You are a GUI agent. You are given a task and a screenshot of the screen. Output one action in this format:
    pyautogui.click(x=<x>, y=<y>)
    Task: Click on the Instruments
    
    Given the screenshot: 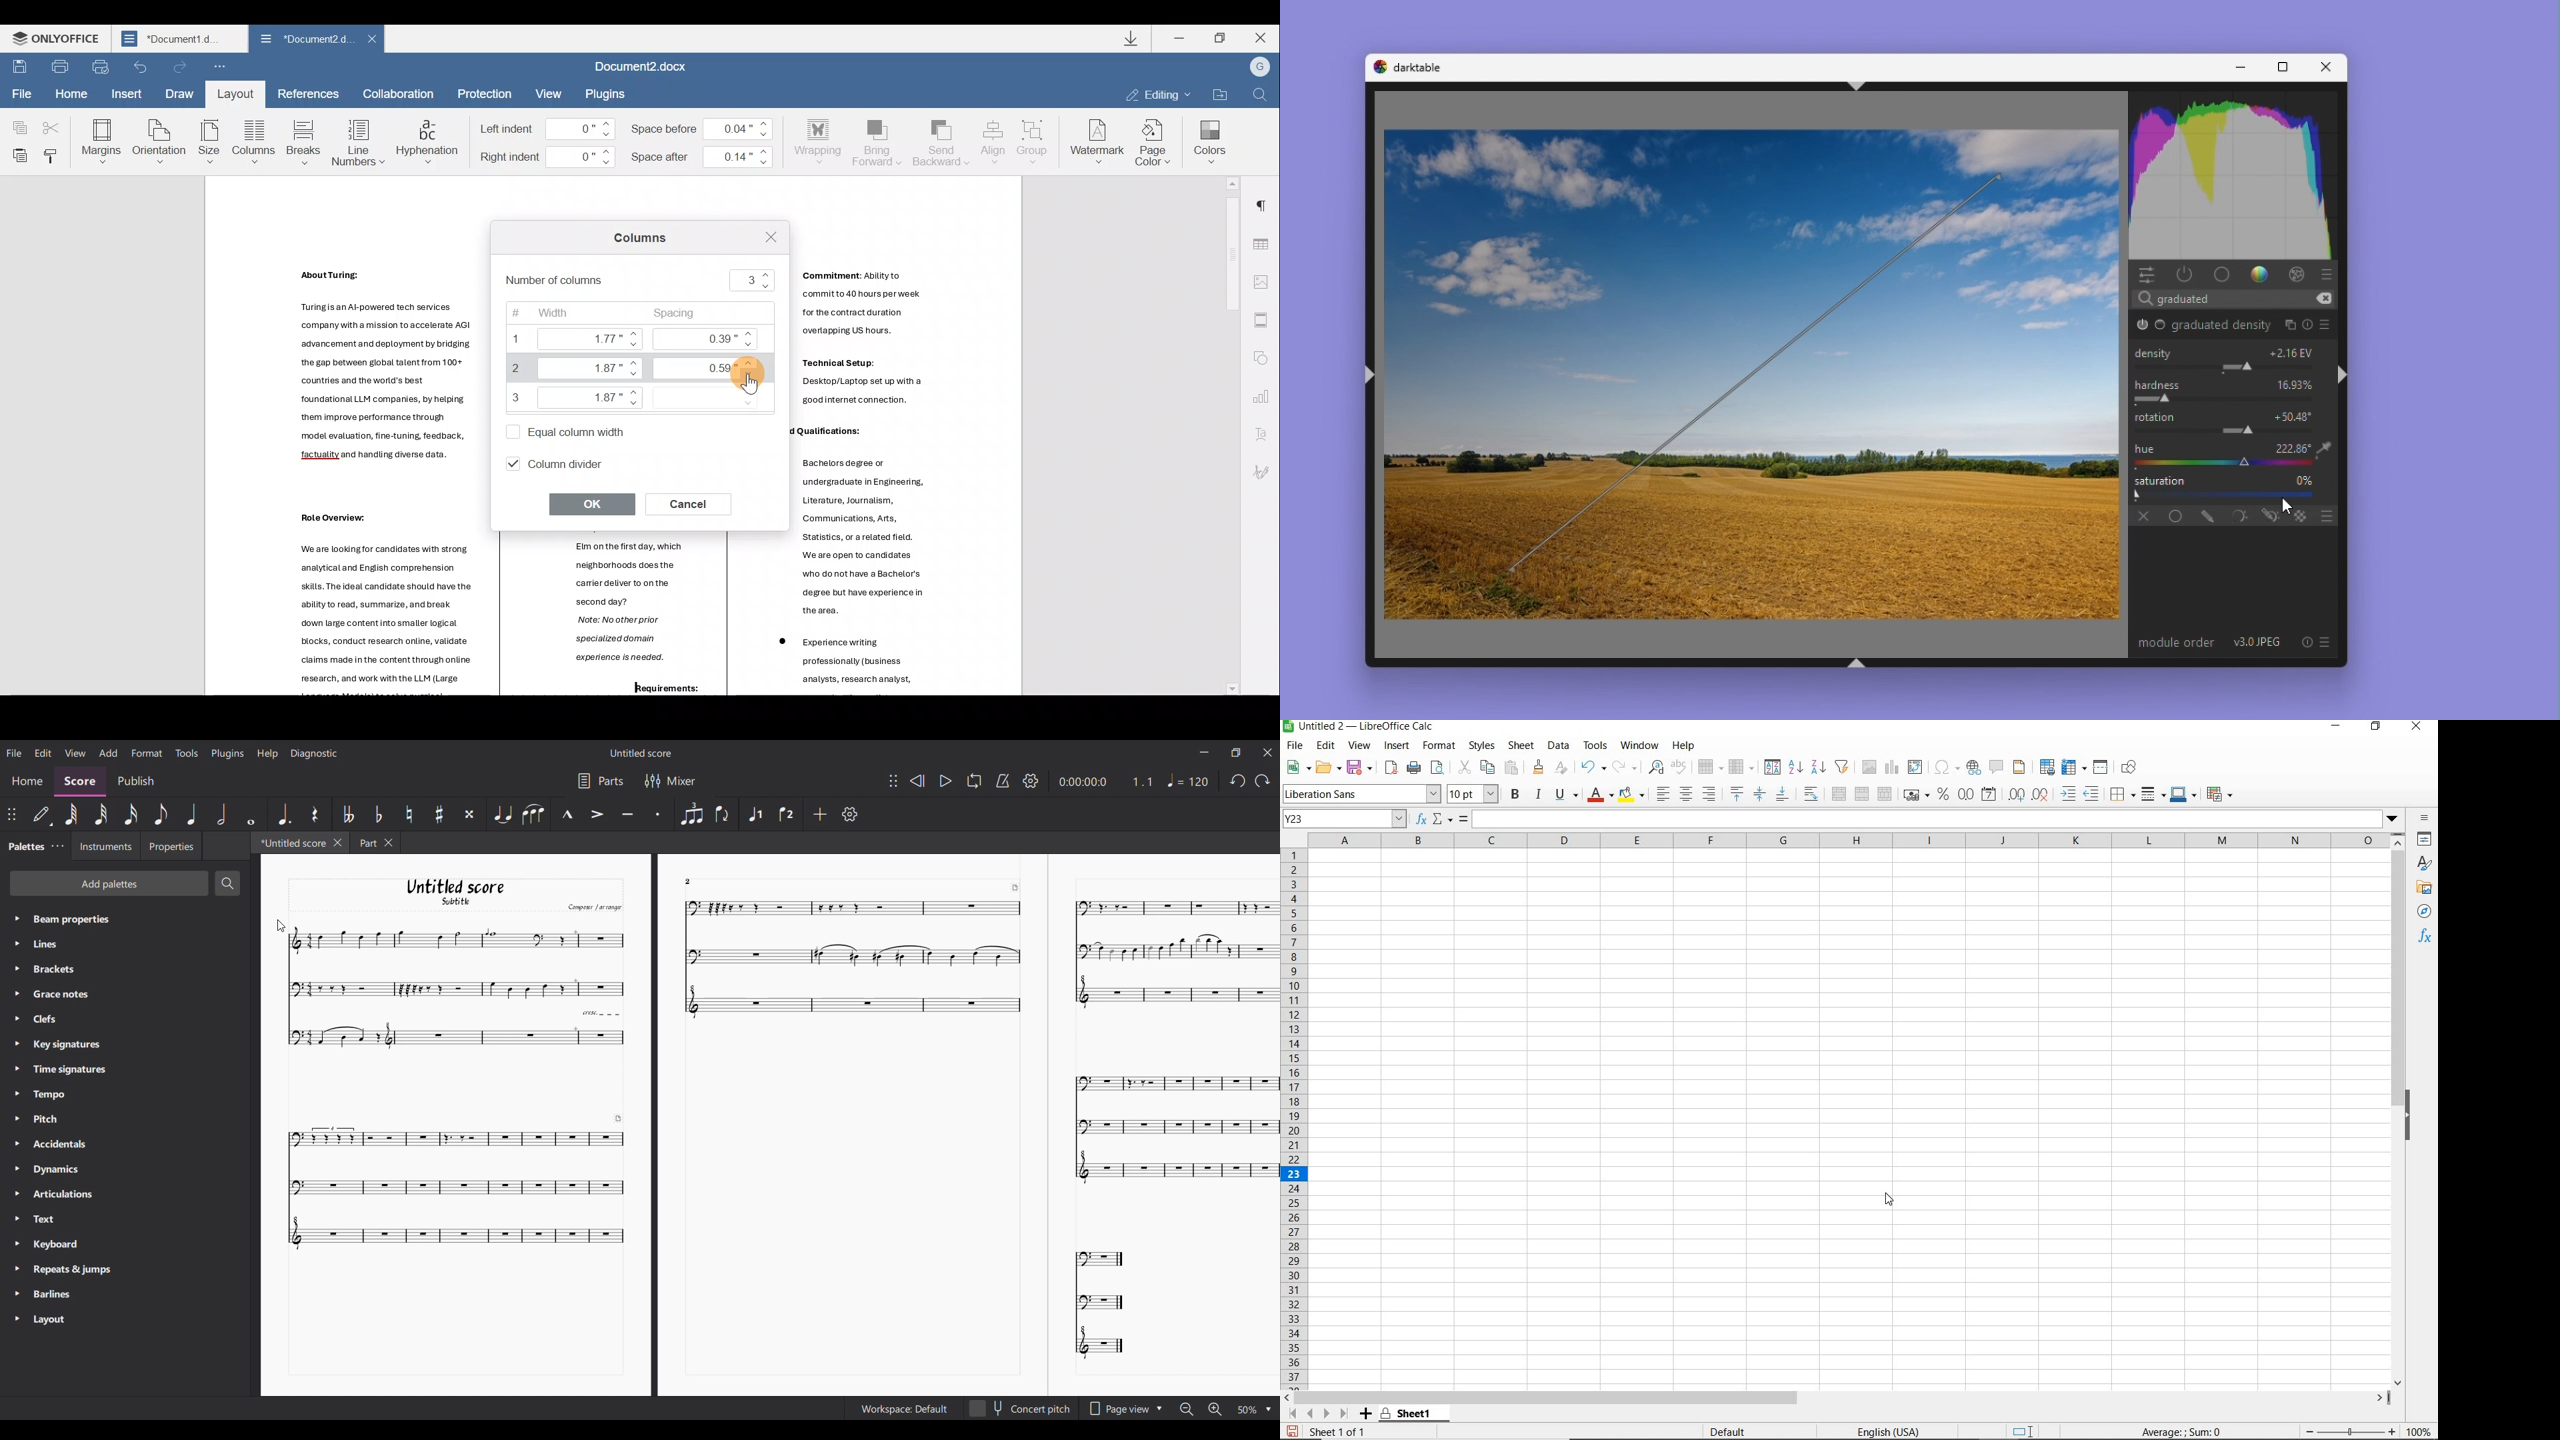 What is the action you would take?
    pyautogui.click(x=105, y=847)
    